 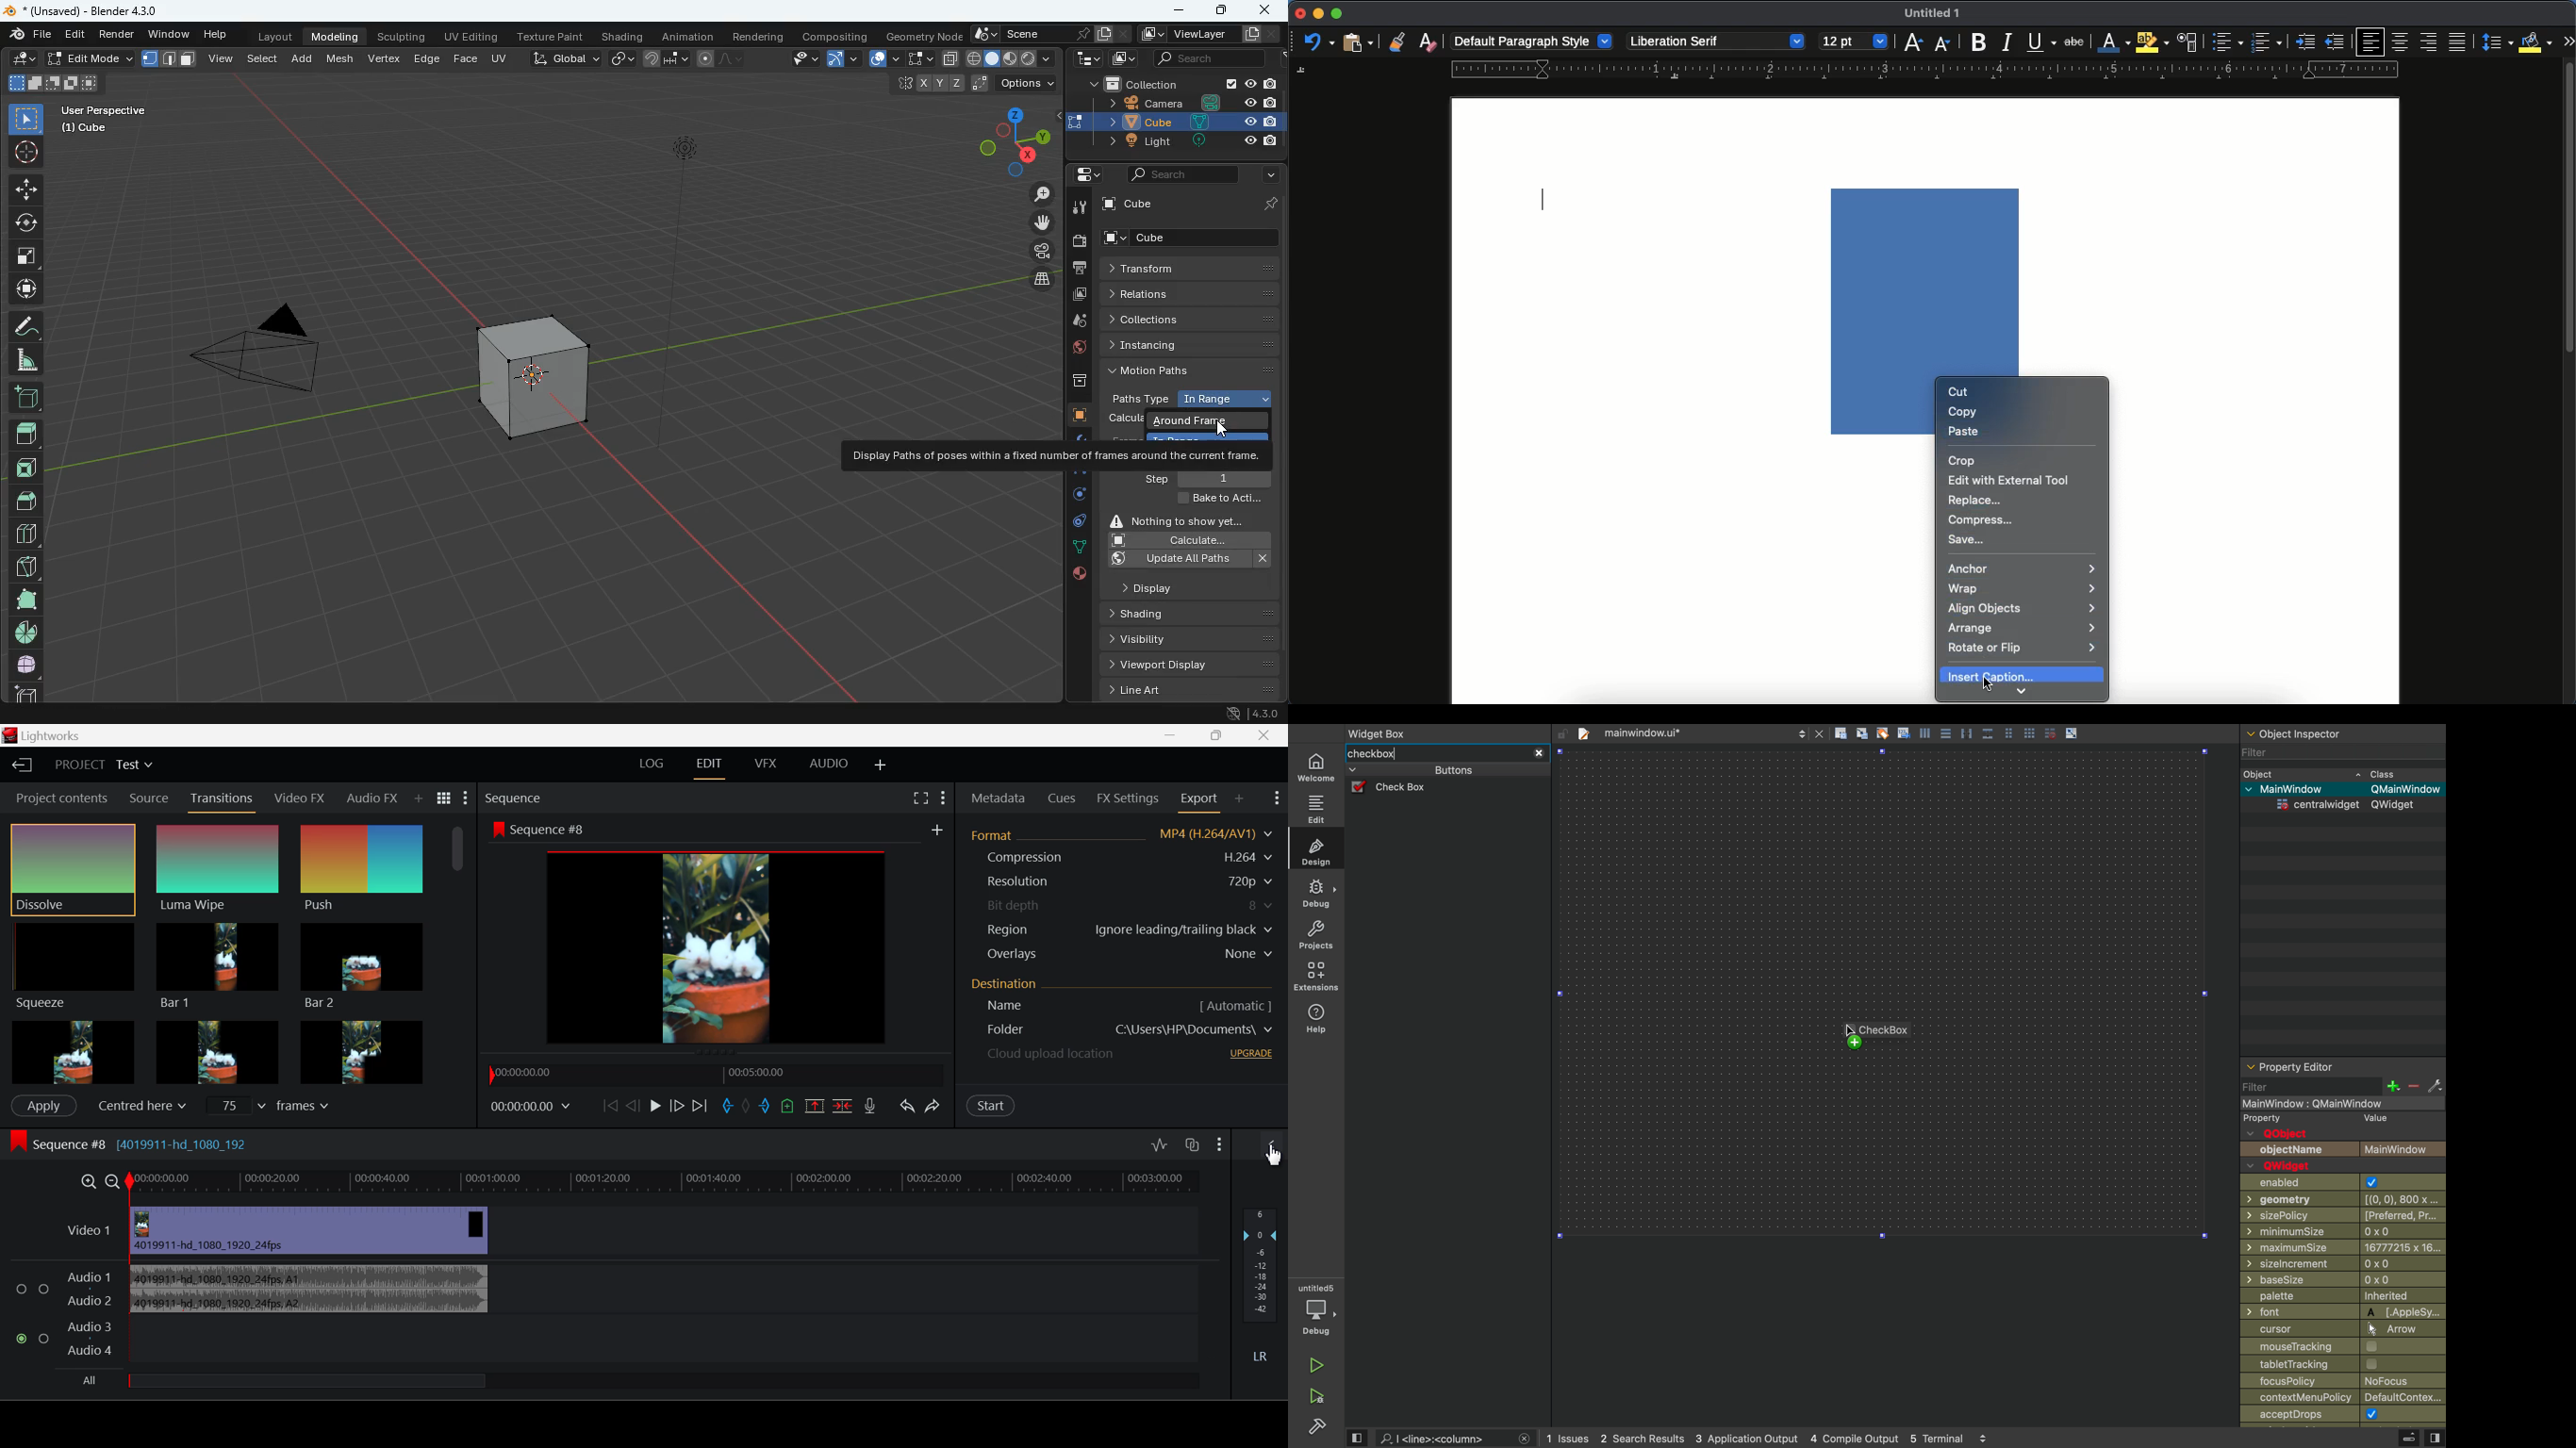 What do you see at coordinates (2049, 733) in the screenshot?
I see `disable grid snap` at bounding box center [2049, 733].